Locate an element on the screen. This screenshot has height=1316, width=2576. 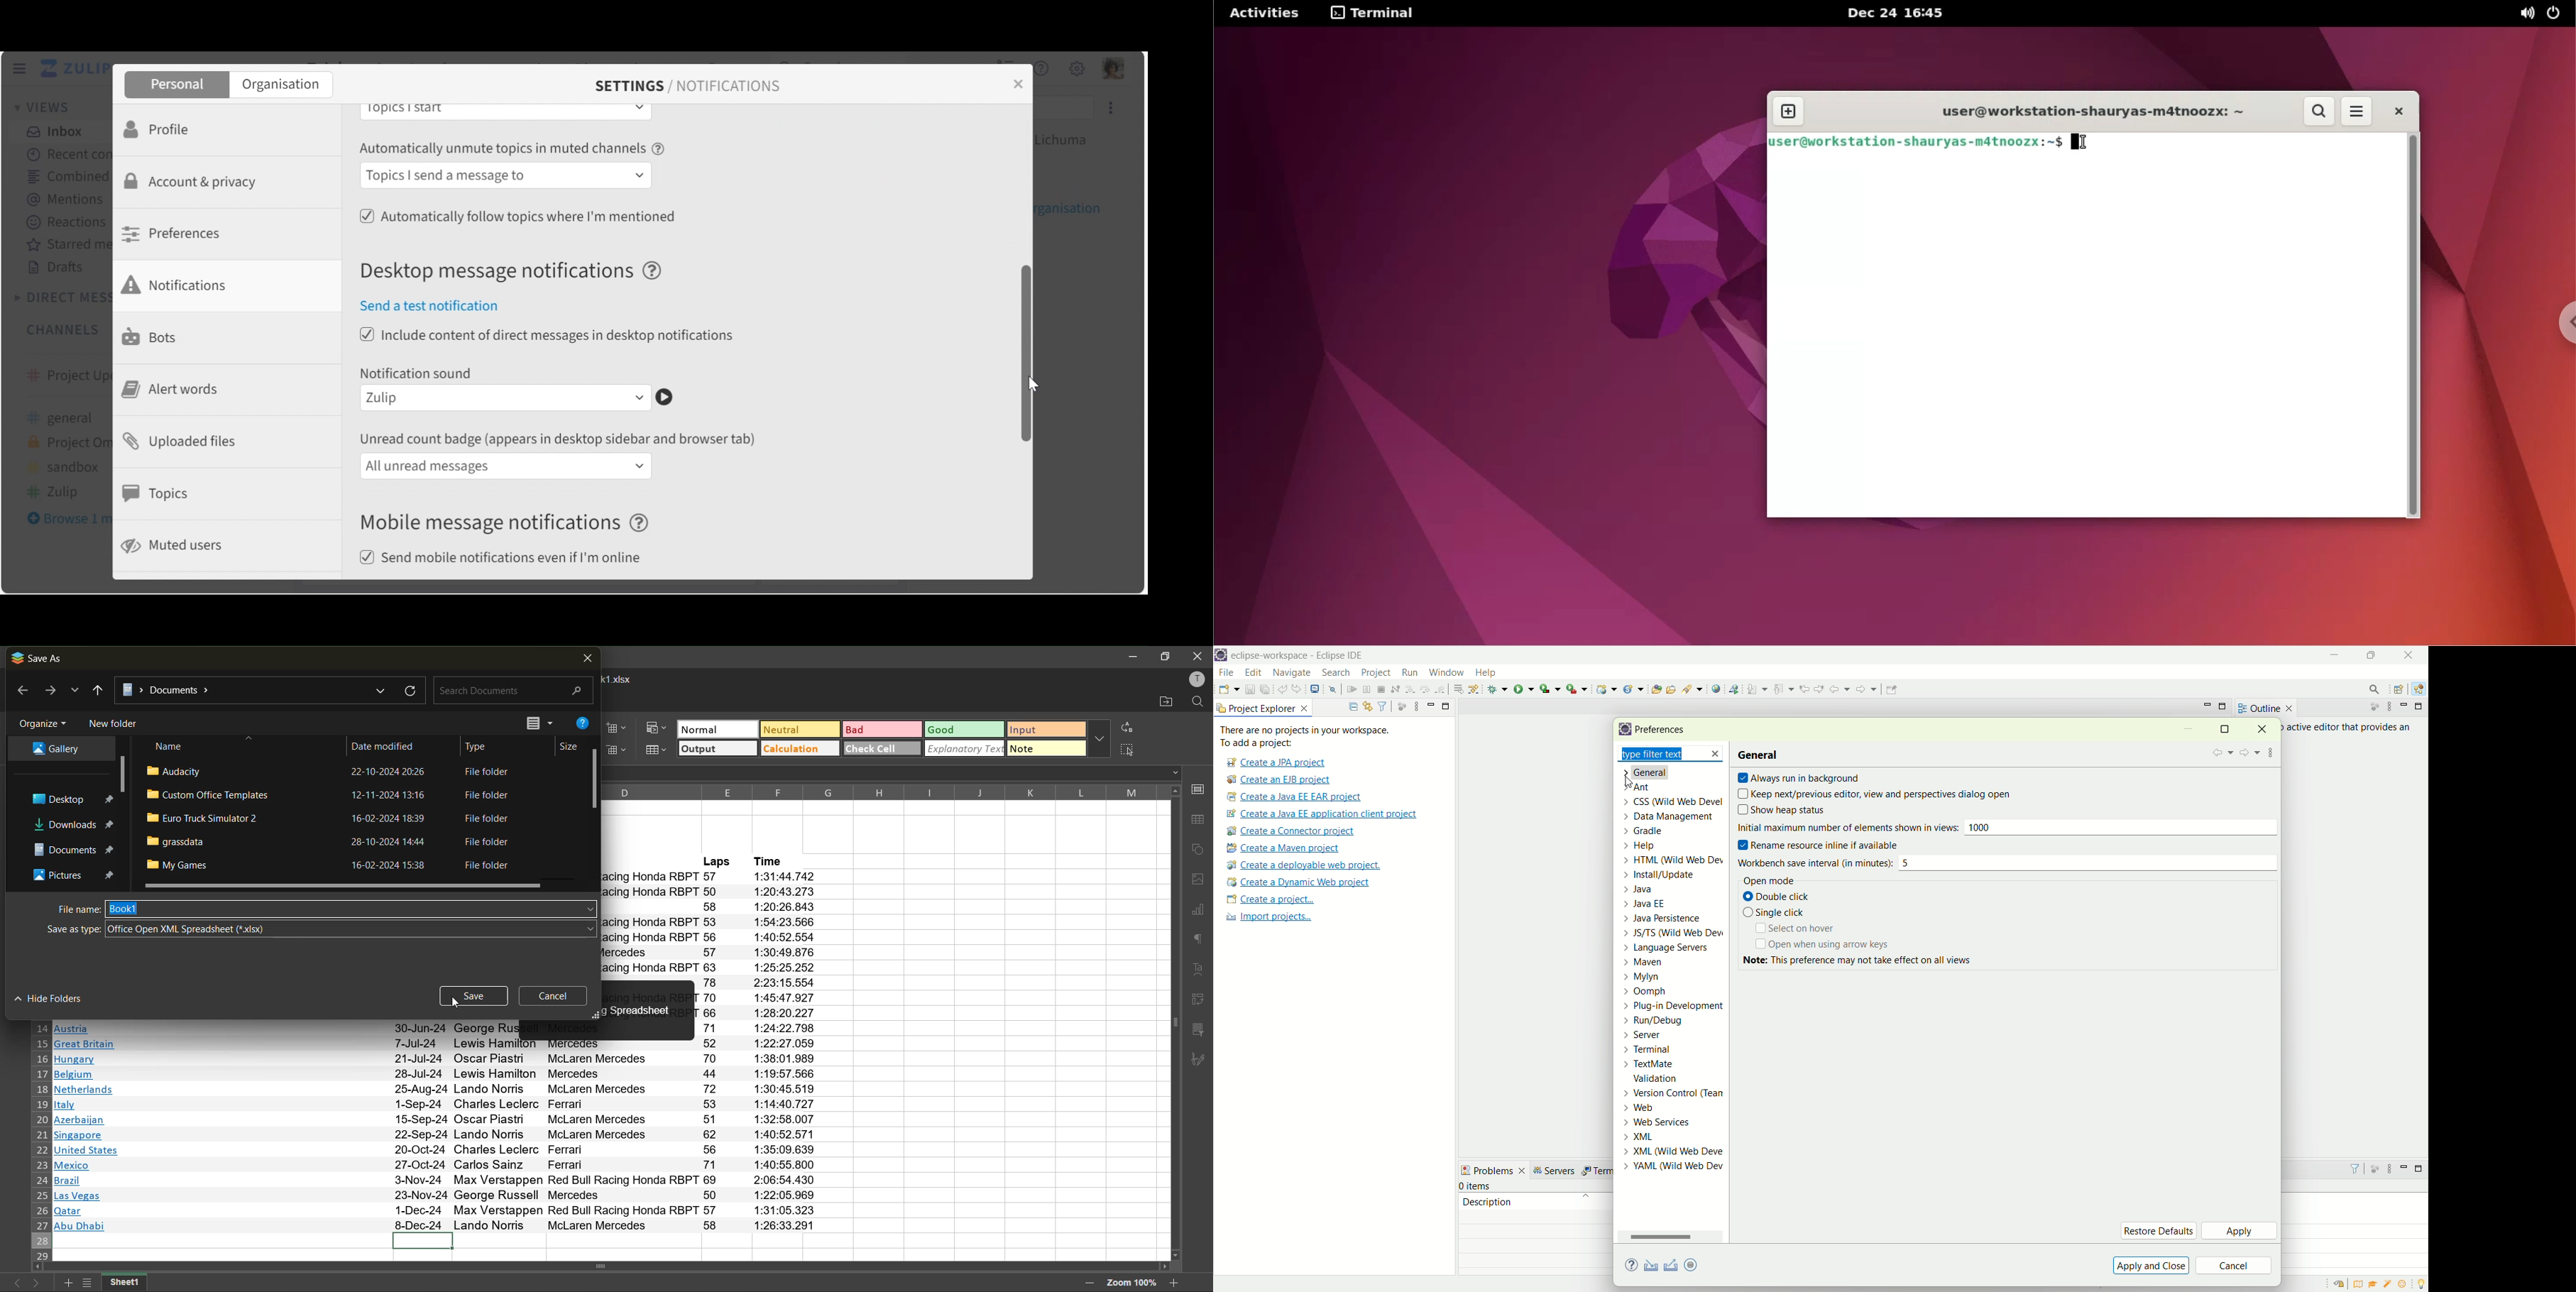
file folder is located at coordinates (492, 772).